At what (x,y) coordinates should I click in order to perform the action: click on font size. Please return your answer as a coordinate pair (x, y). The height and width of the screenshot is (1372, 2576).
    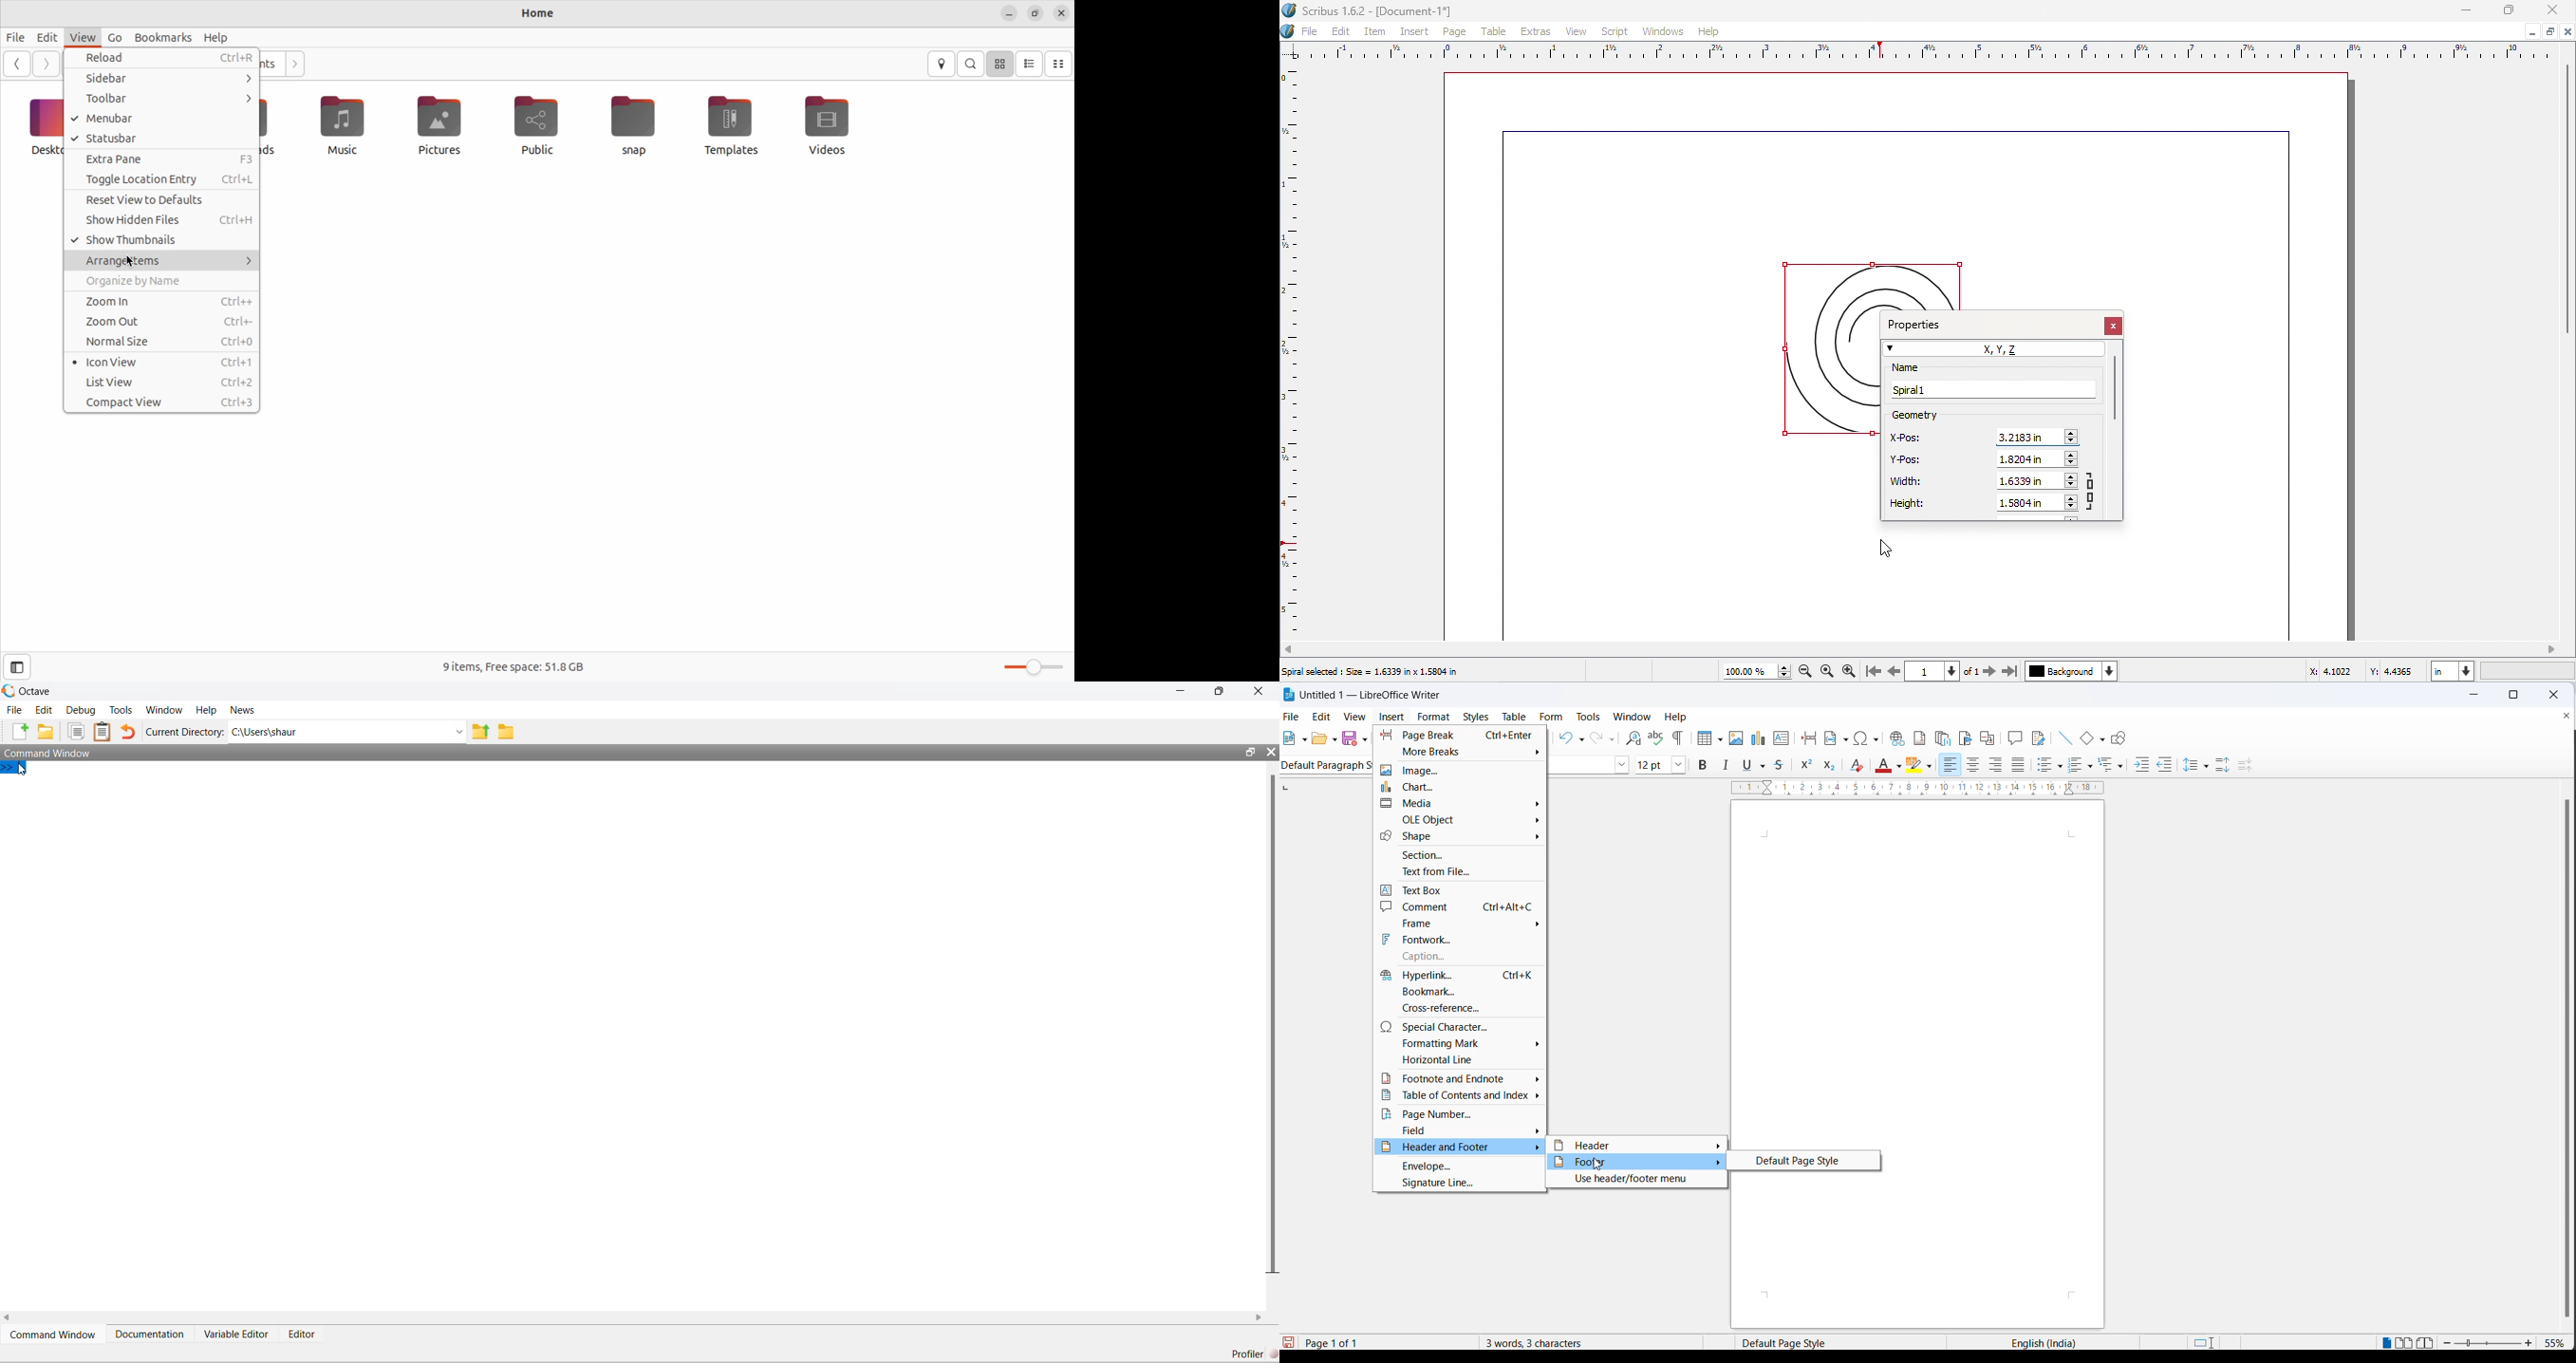
    Looking at the image, I should click on (1652, 765).